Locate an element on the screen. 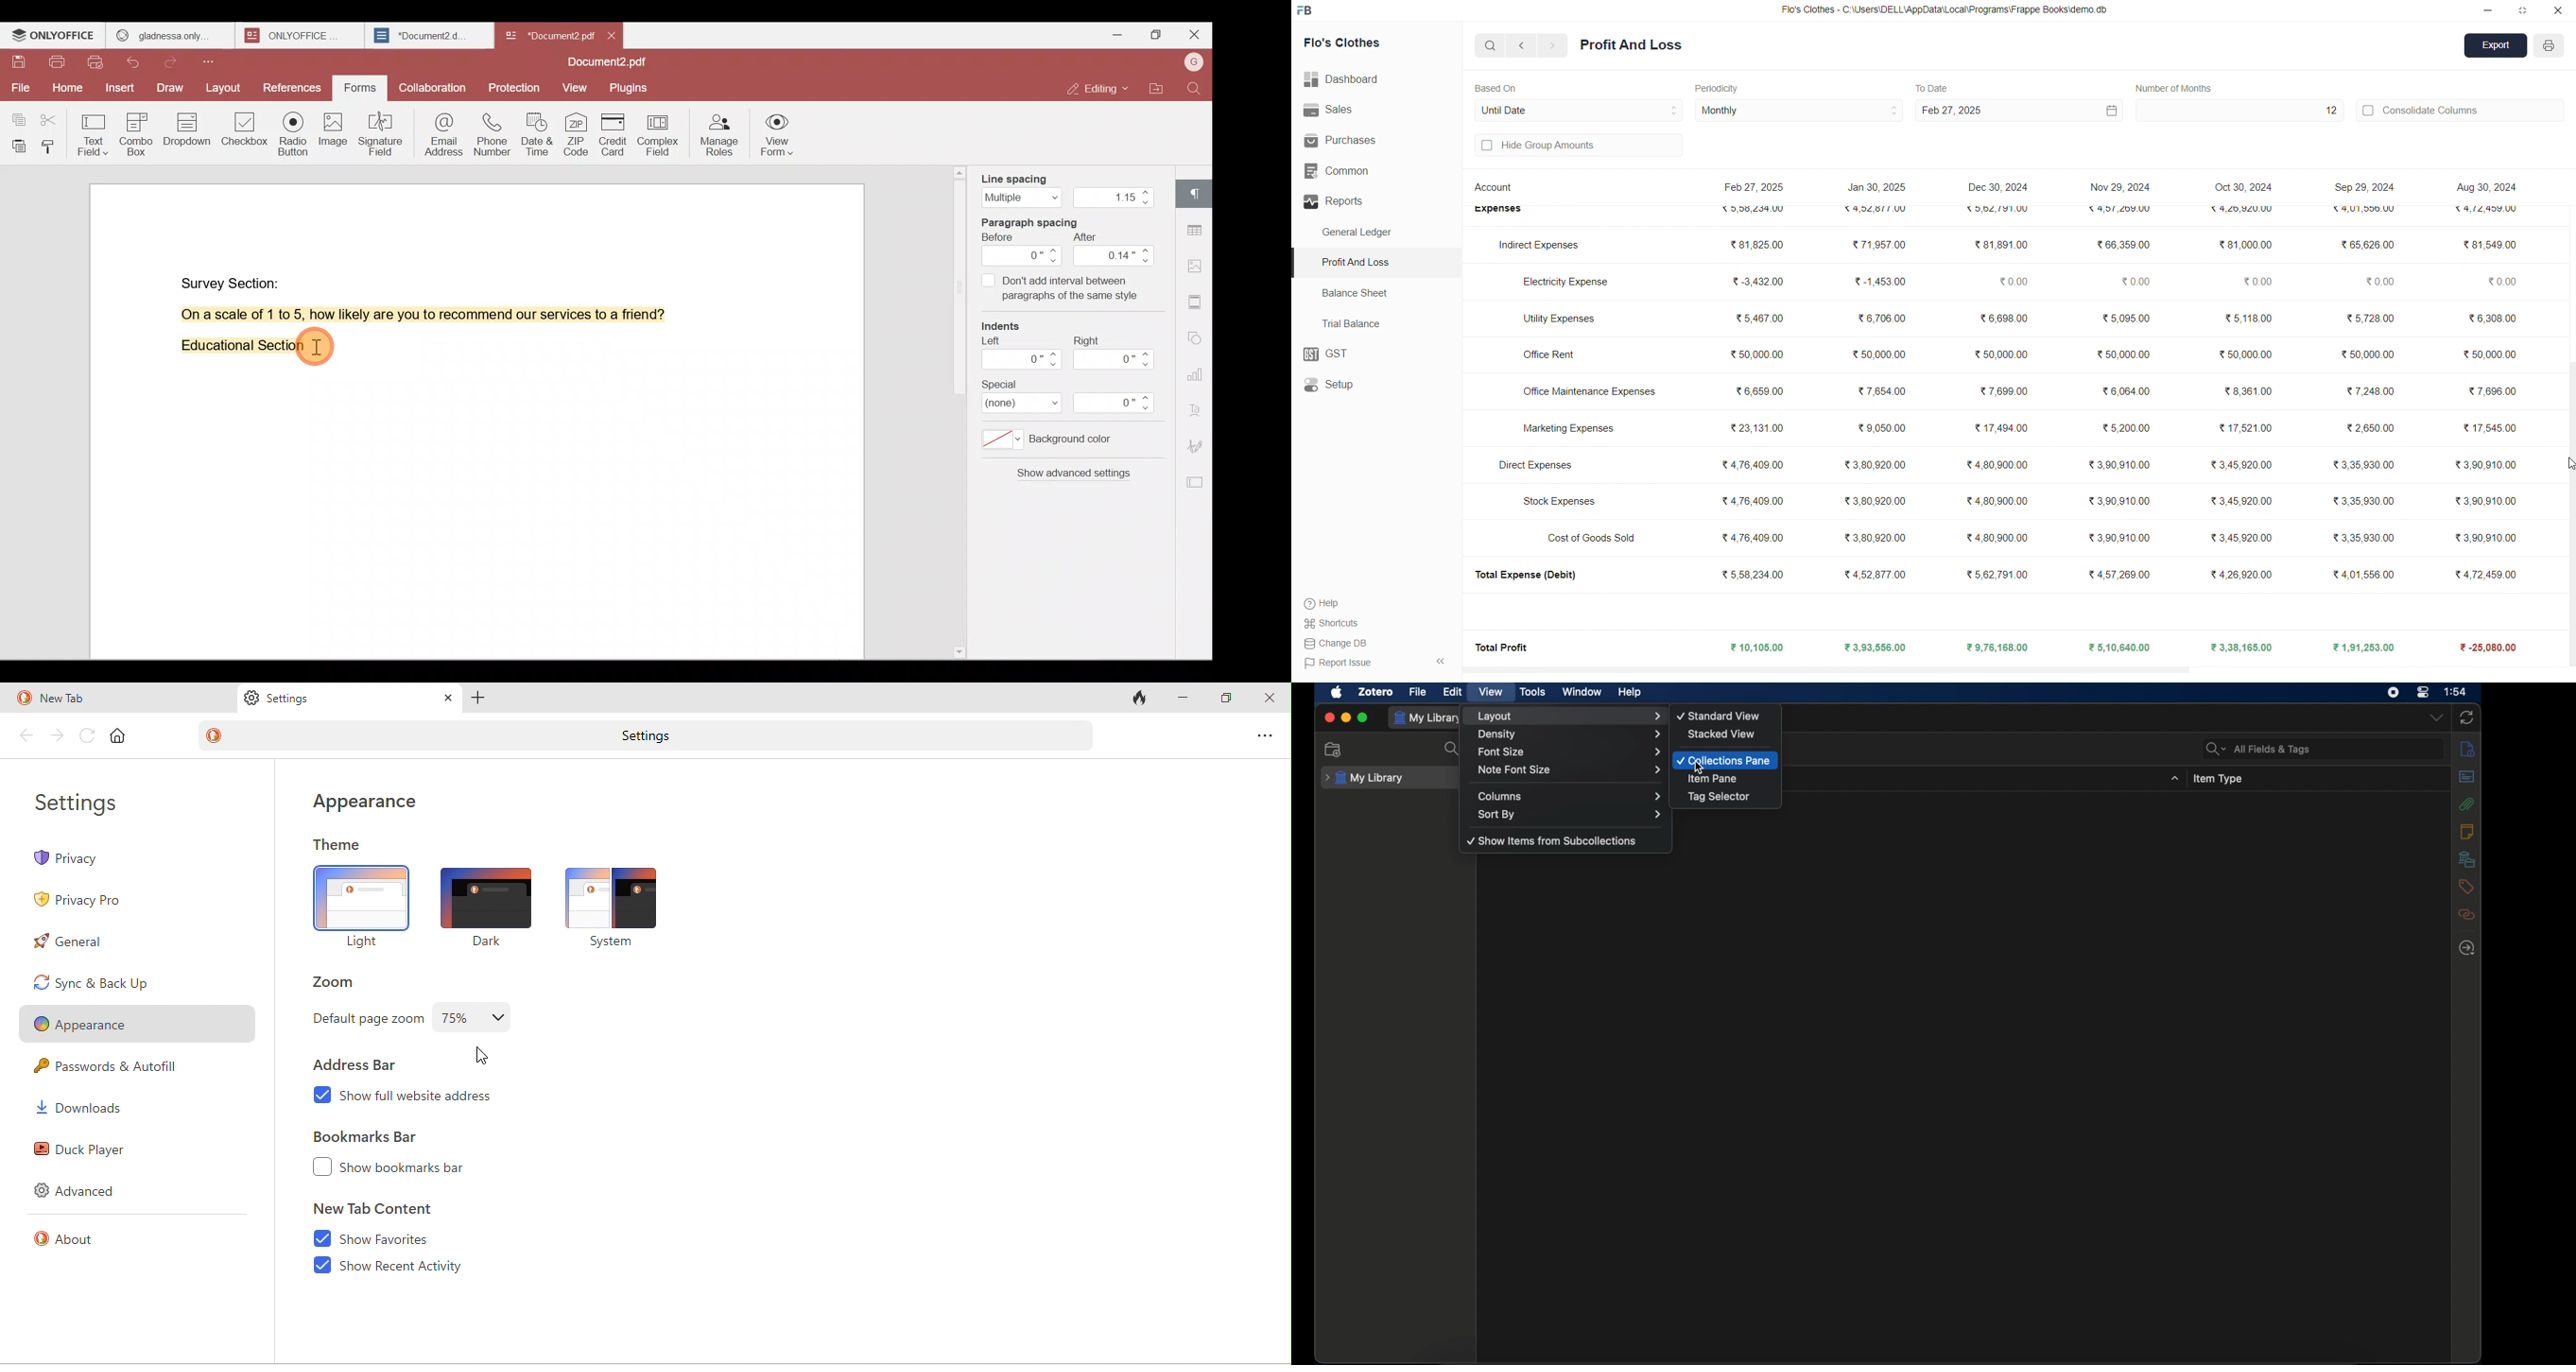  sort by is located at coordinates (1571, 814).